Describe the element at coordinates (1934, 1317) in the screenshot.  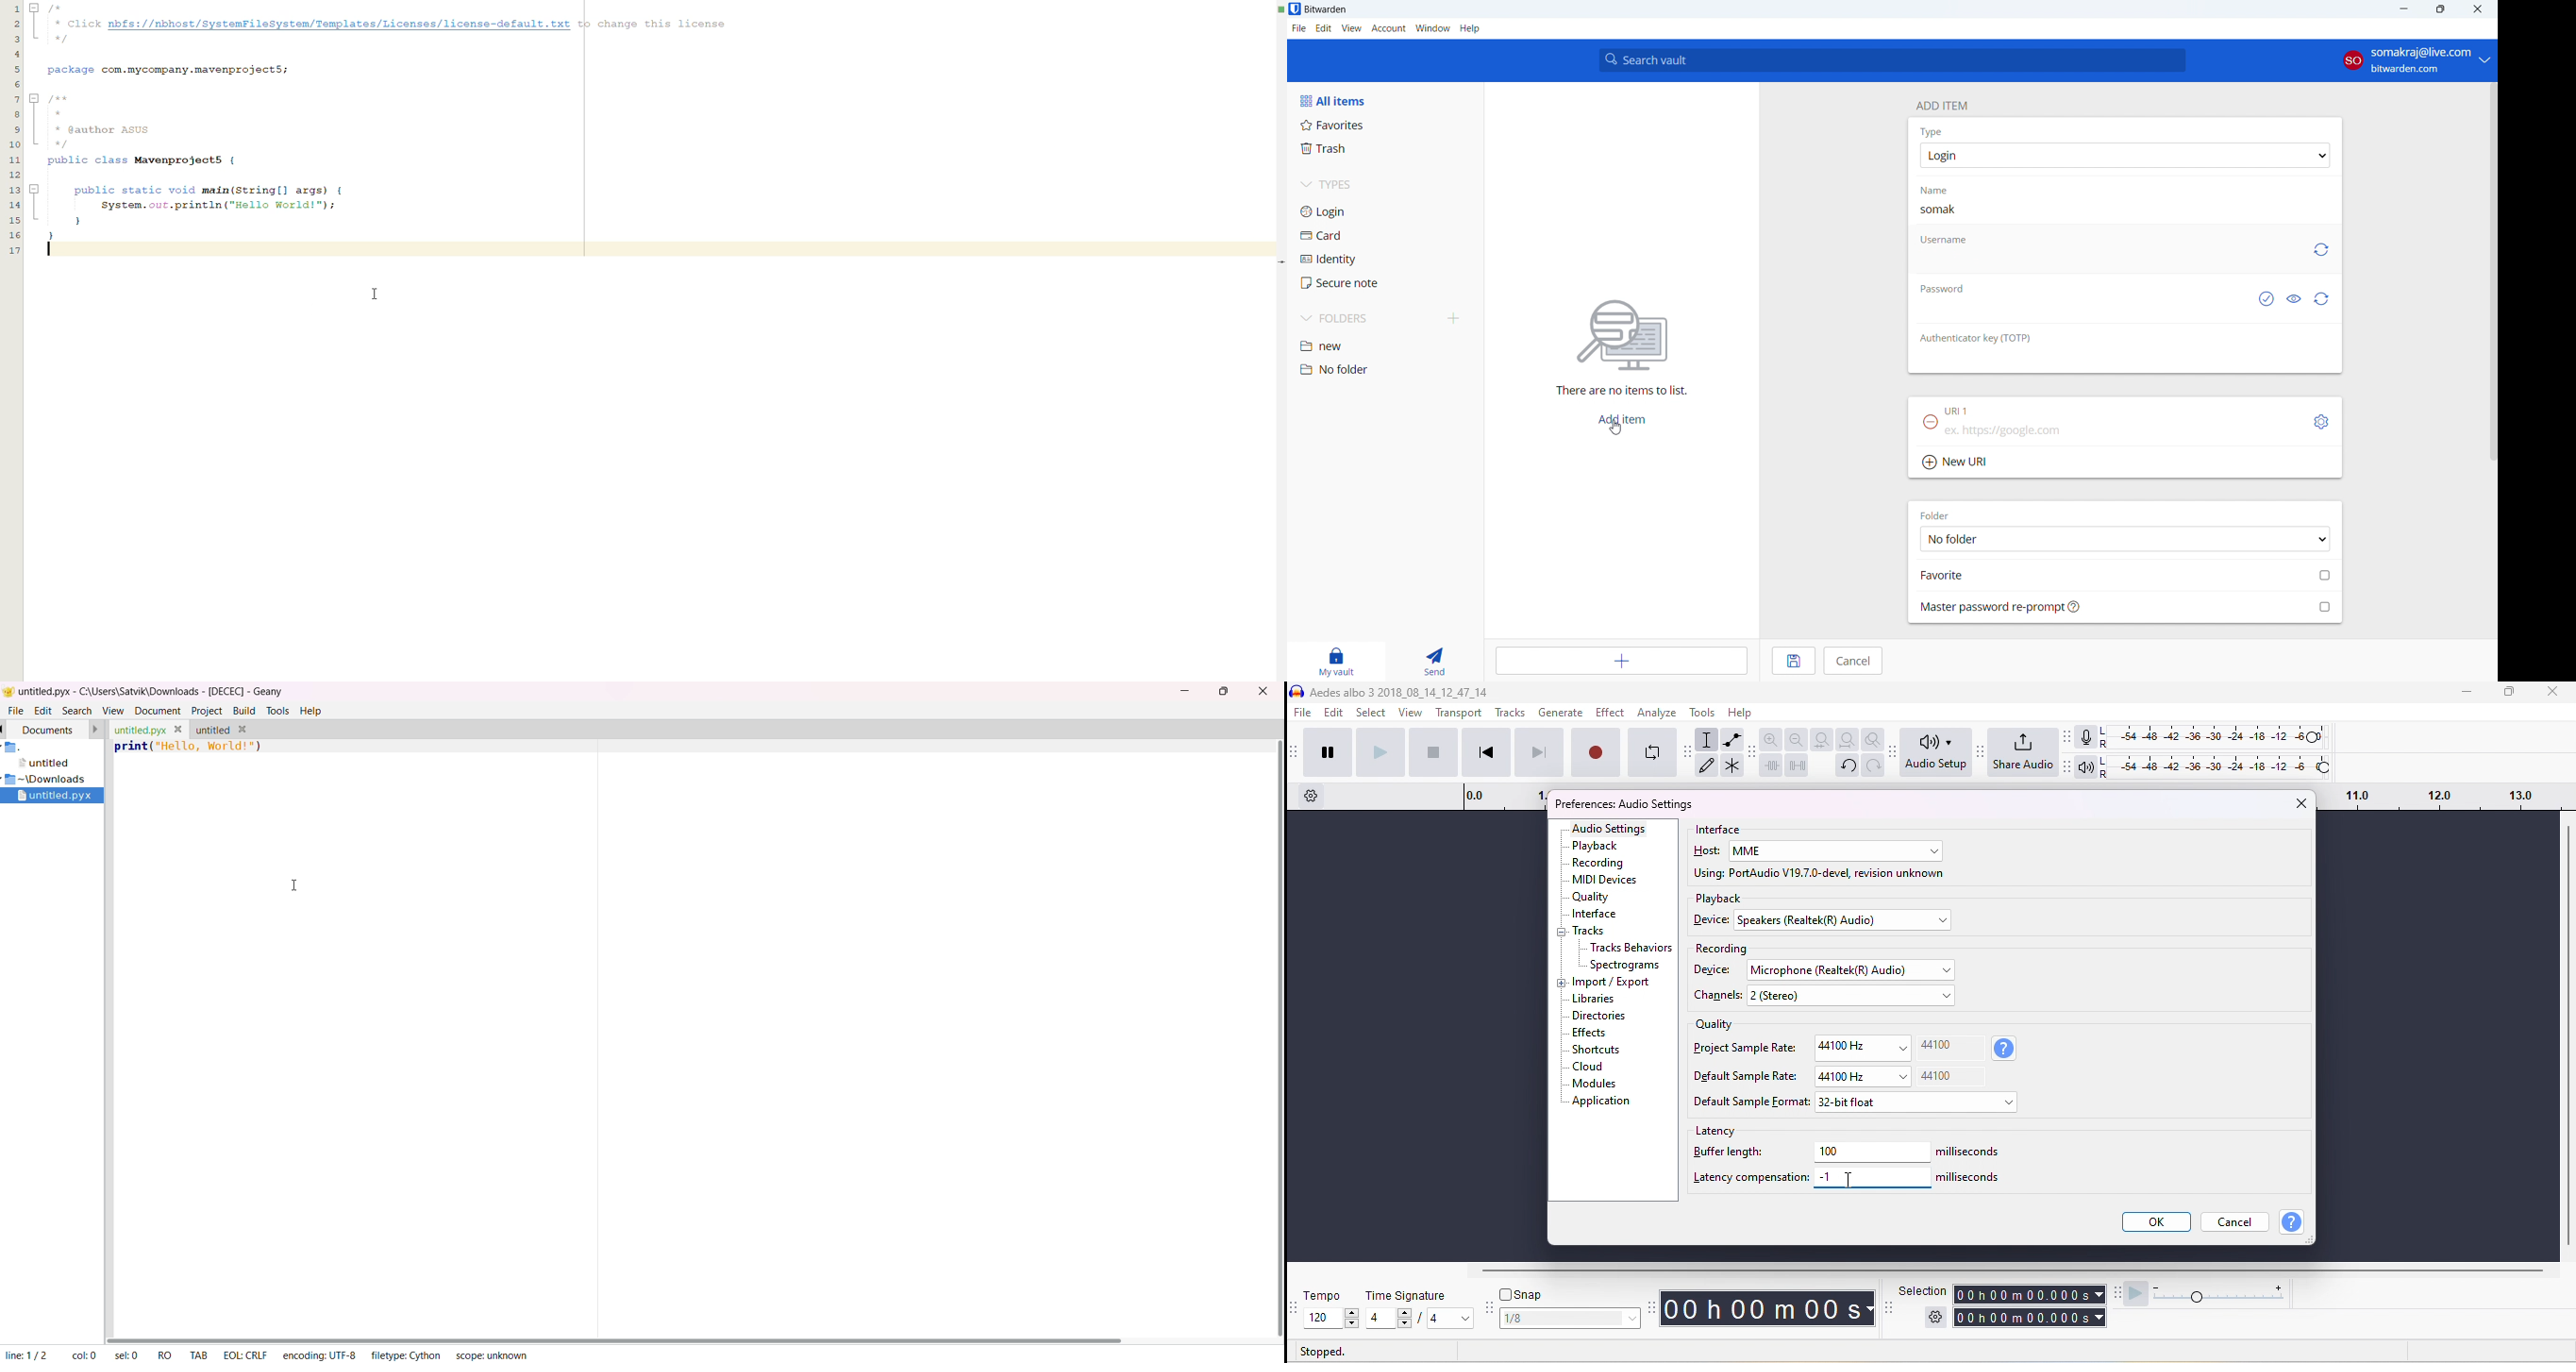
I see `selection settings` at that location.